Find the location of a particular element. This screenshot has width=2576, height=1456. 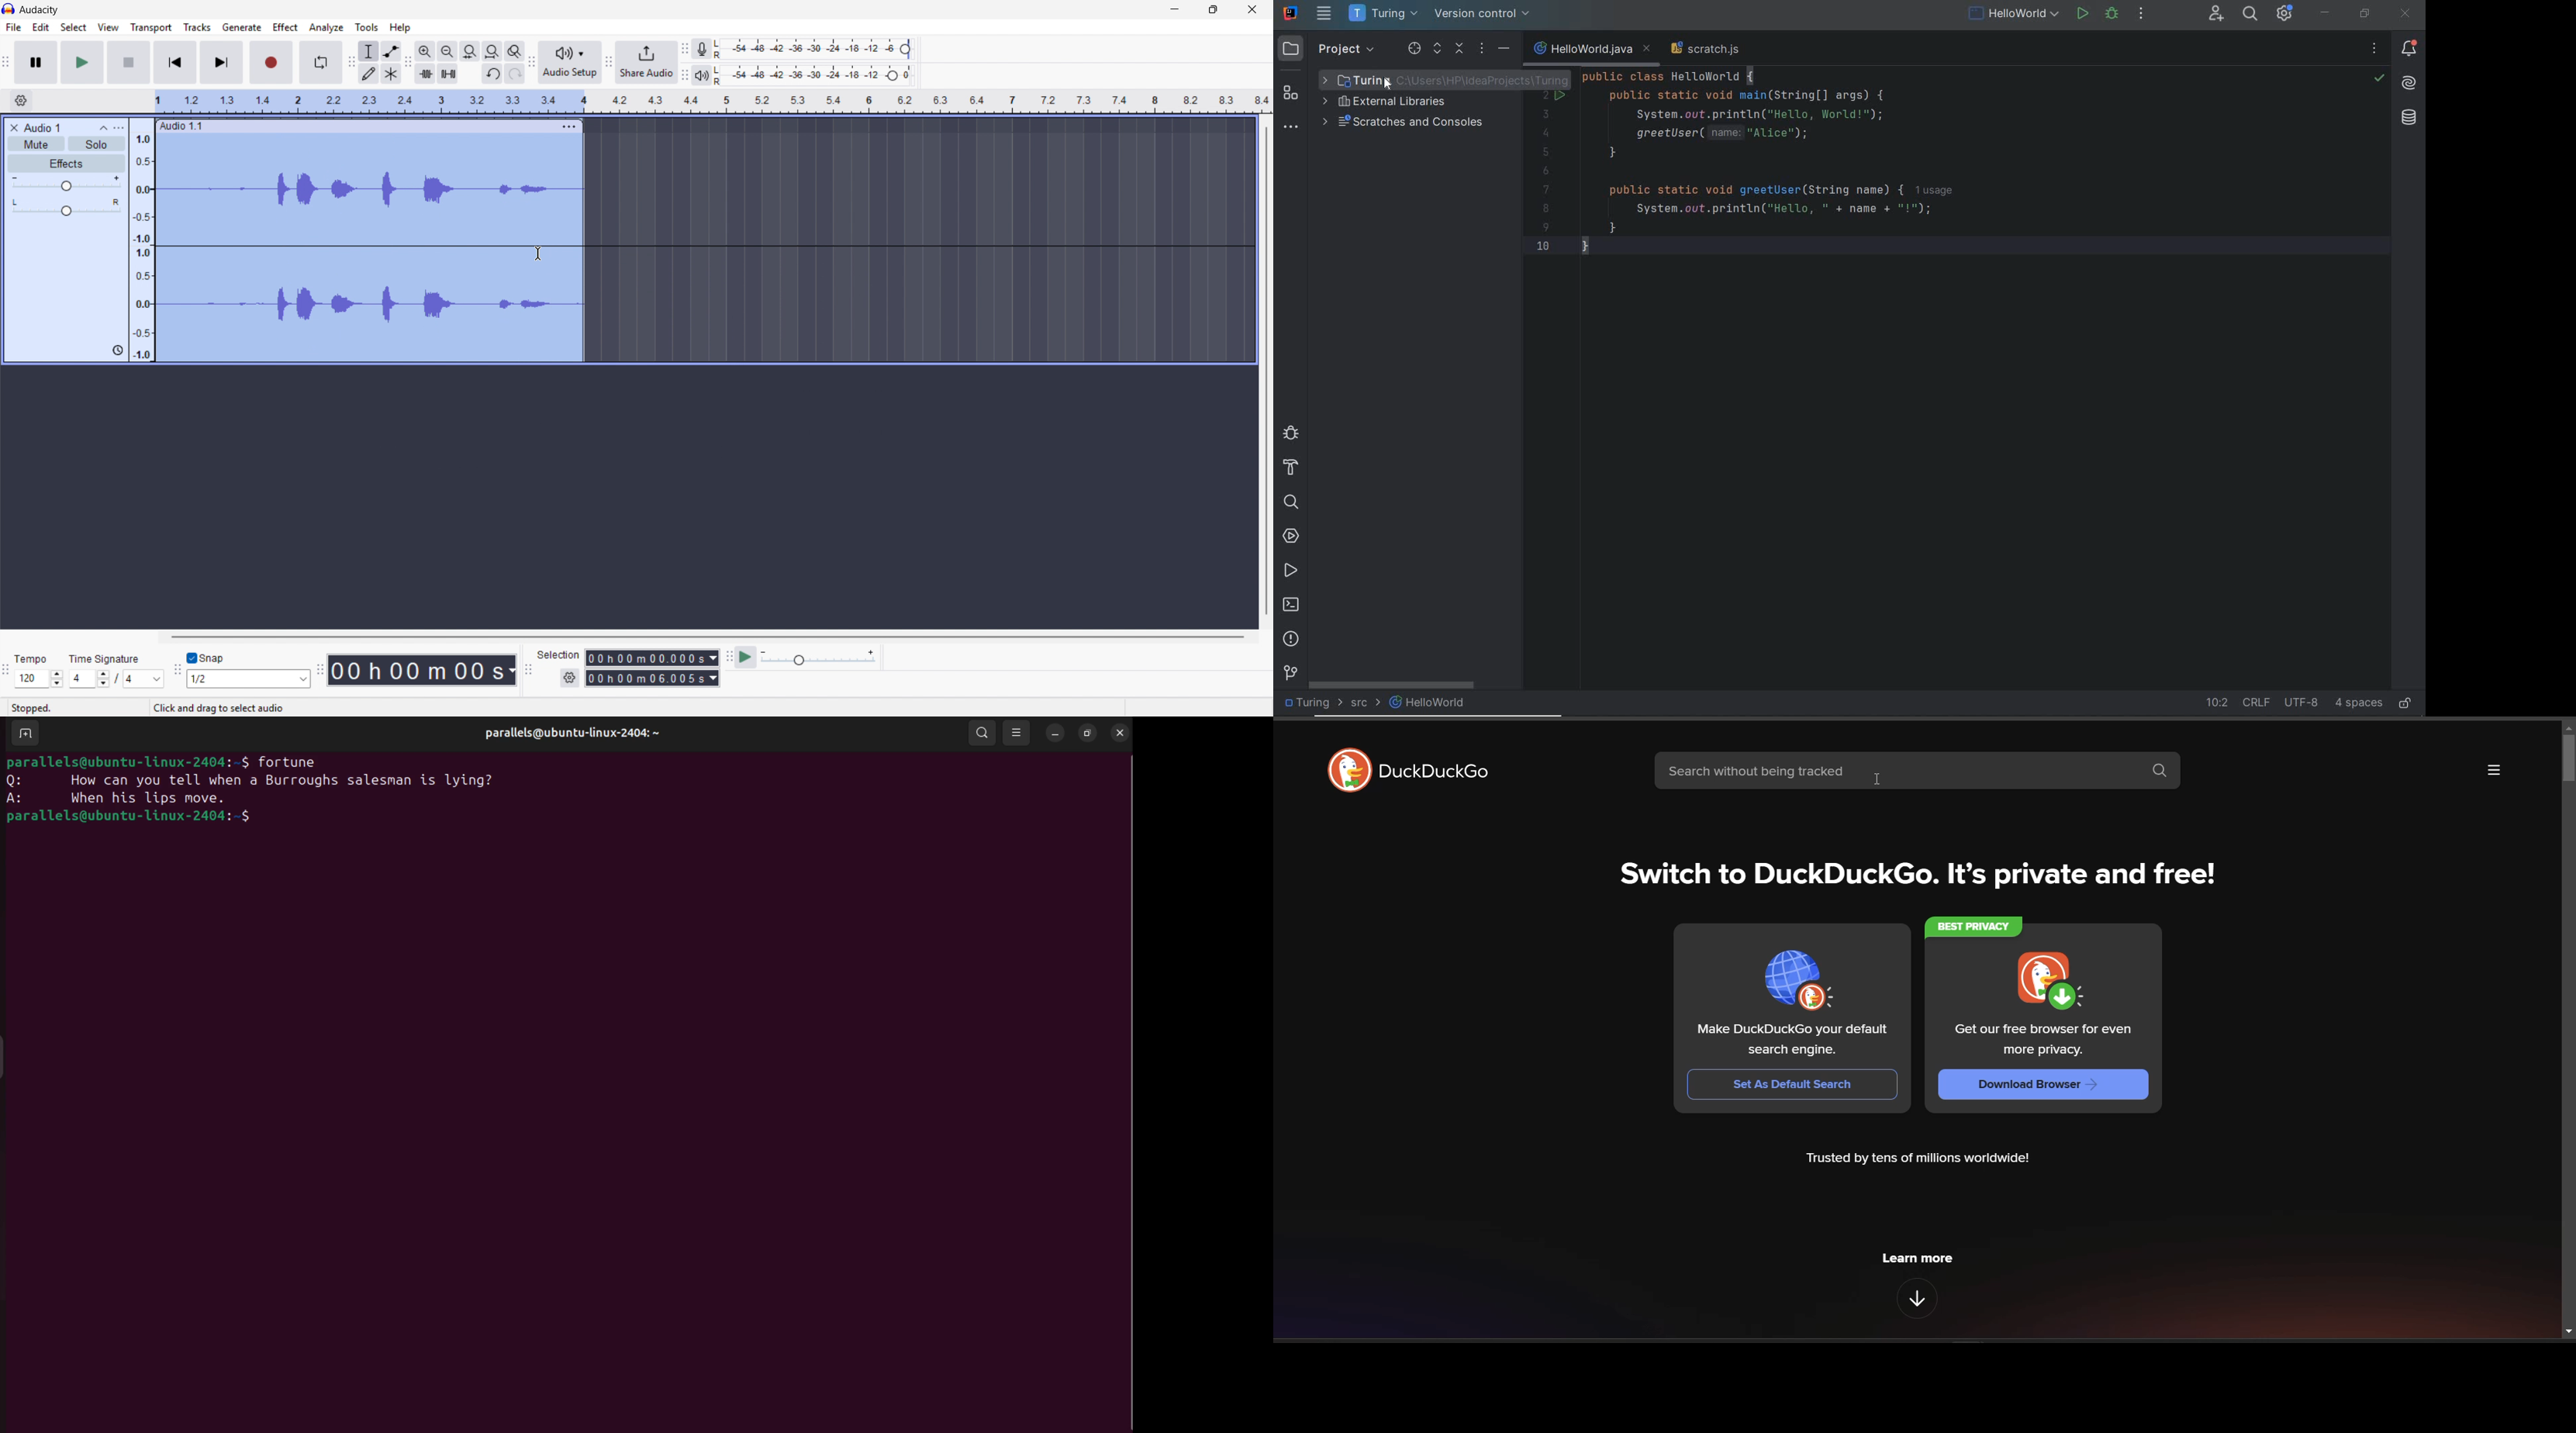

fortune is located at coordinates (297, 763).